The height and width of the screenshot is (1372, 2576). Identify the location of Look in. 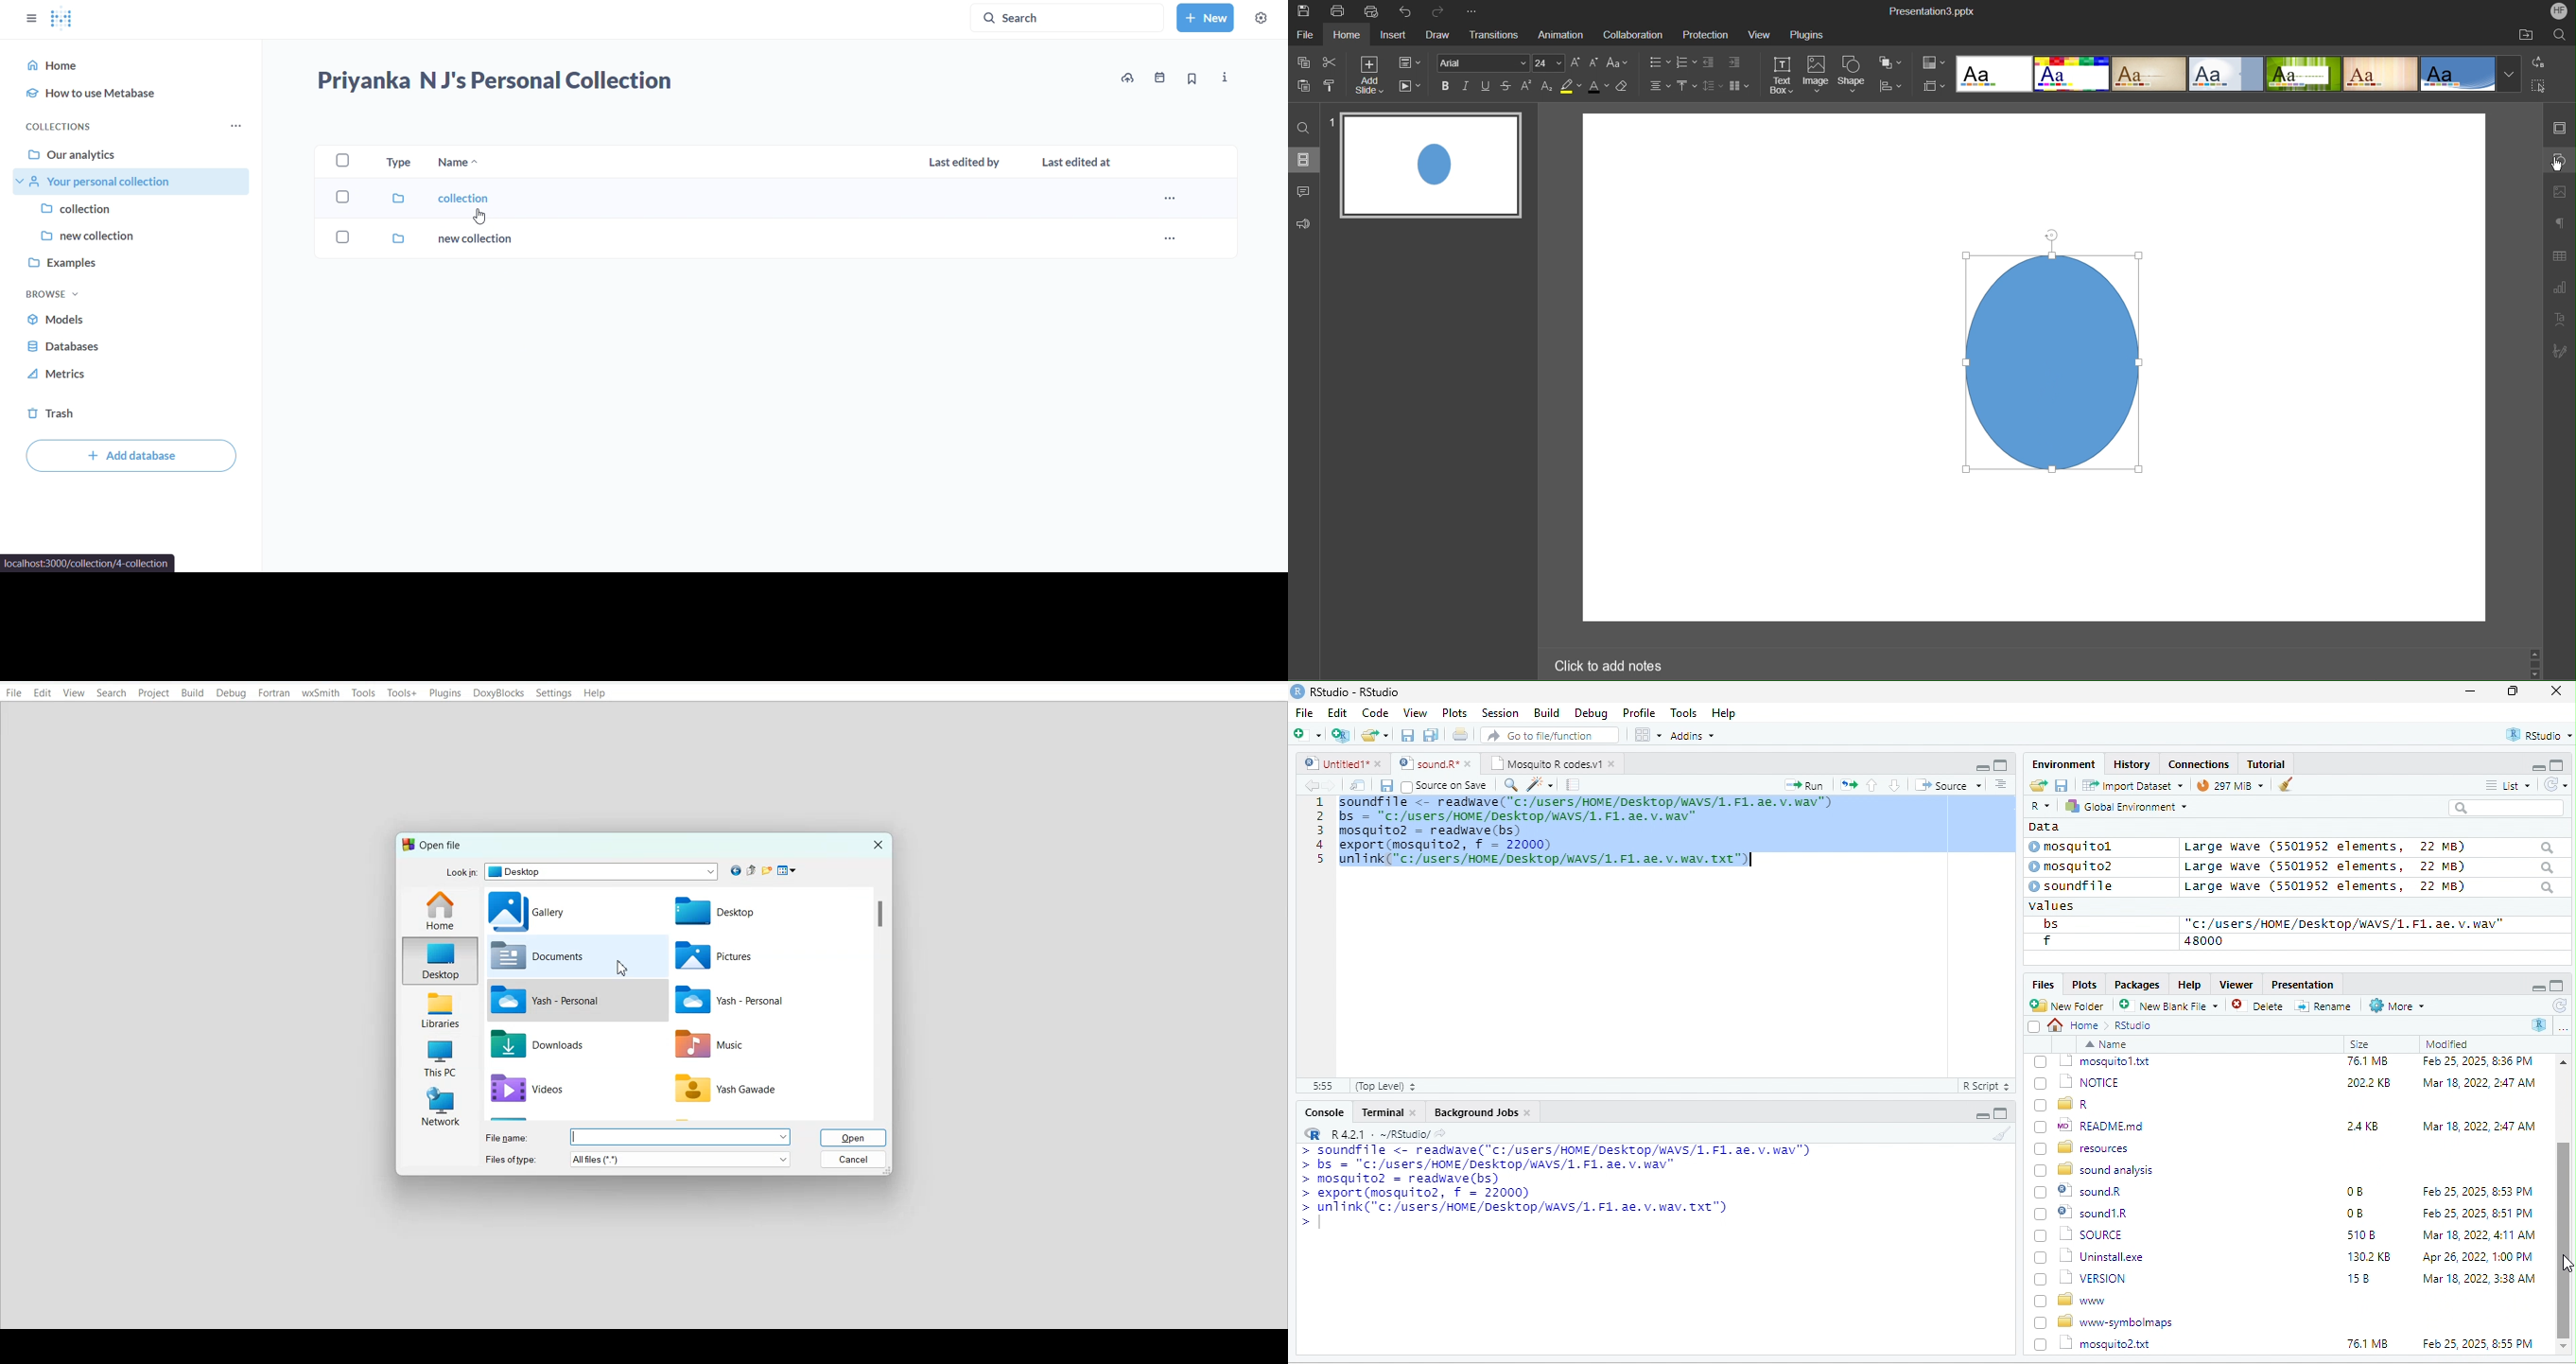
(582, 872).